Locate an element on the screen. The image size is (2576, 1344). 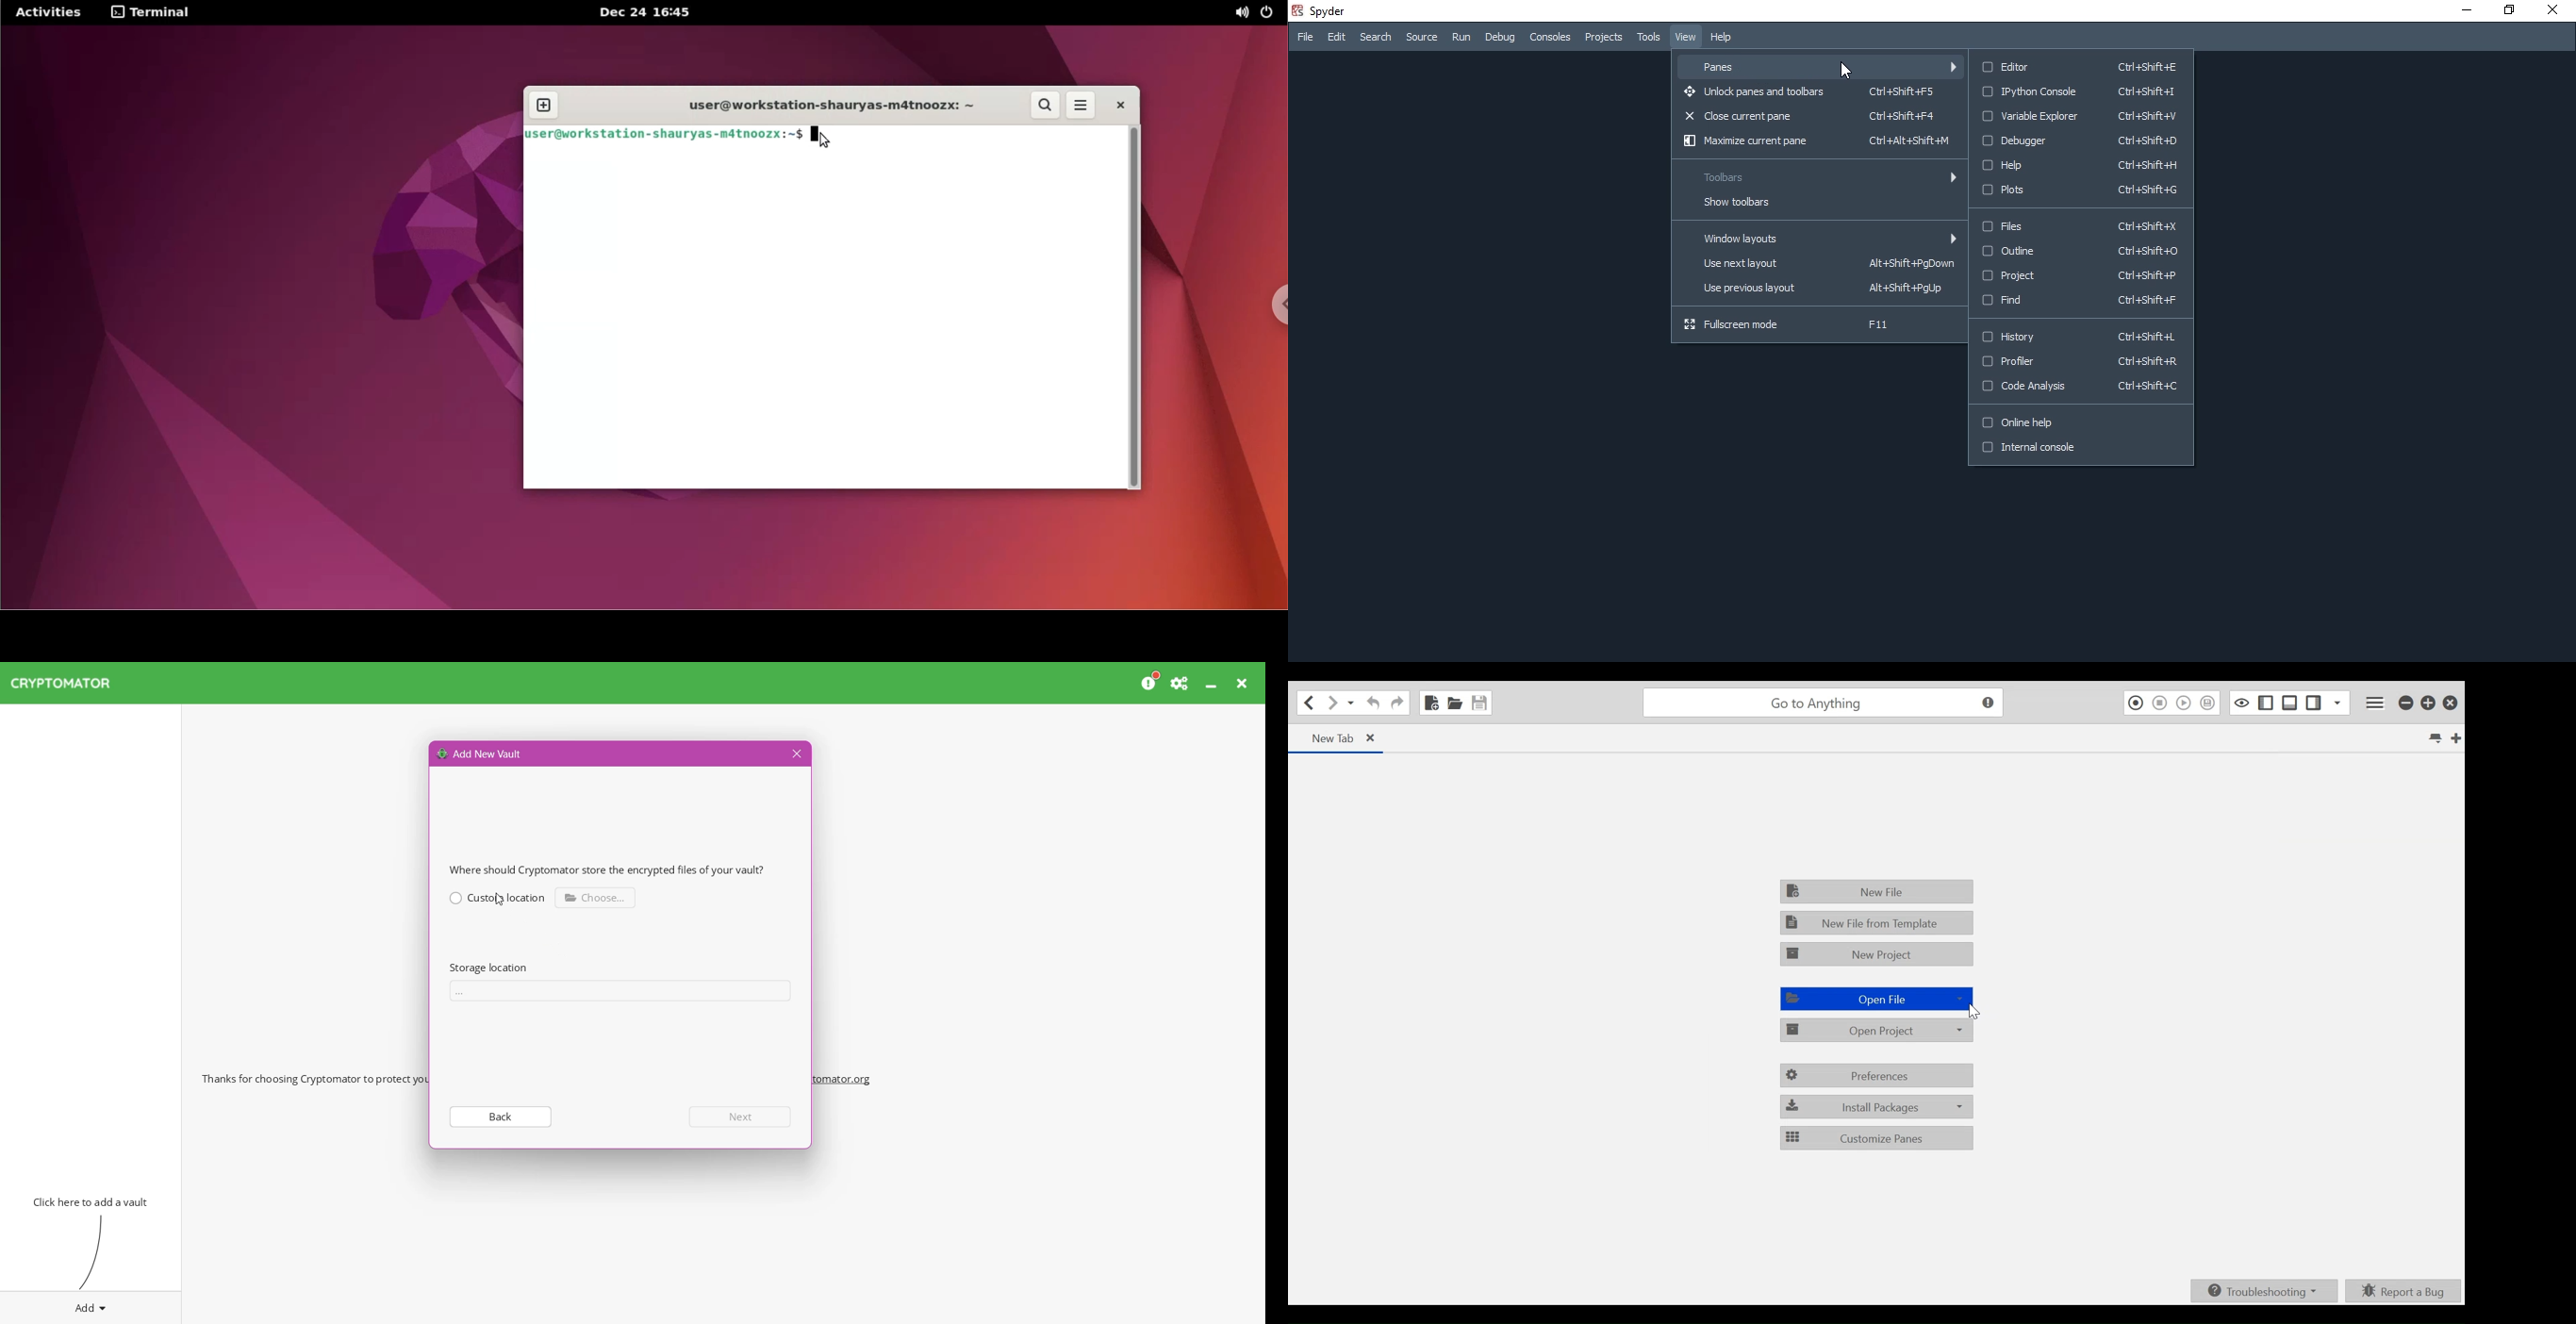
Consoles is located at coordinates (1549, 37).